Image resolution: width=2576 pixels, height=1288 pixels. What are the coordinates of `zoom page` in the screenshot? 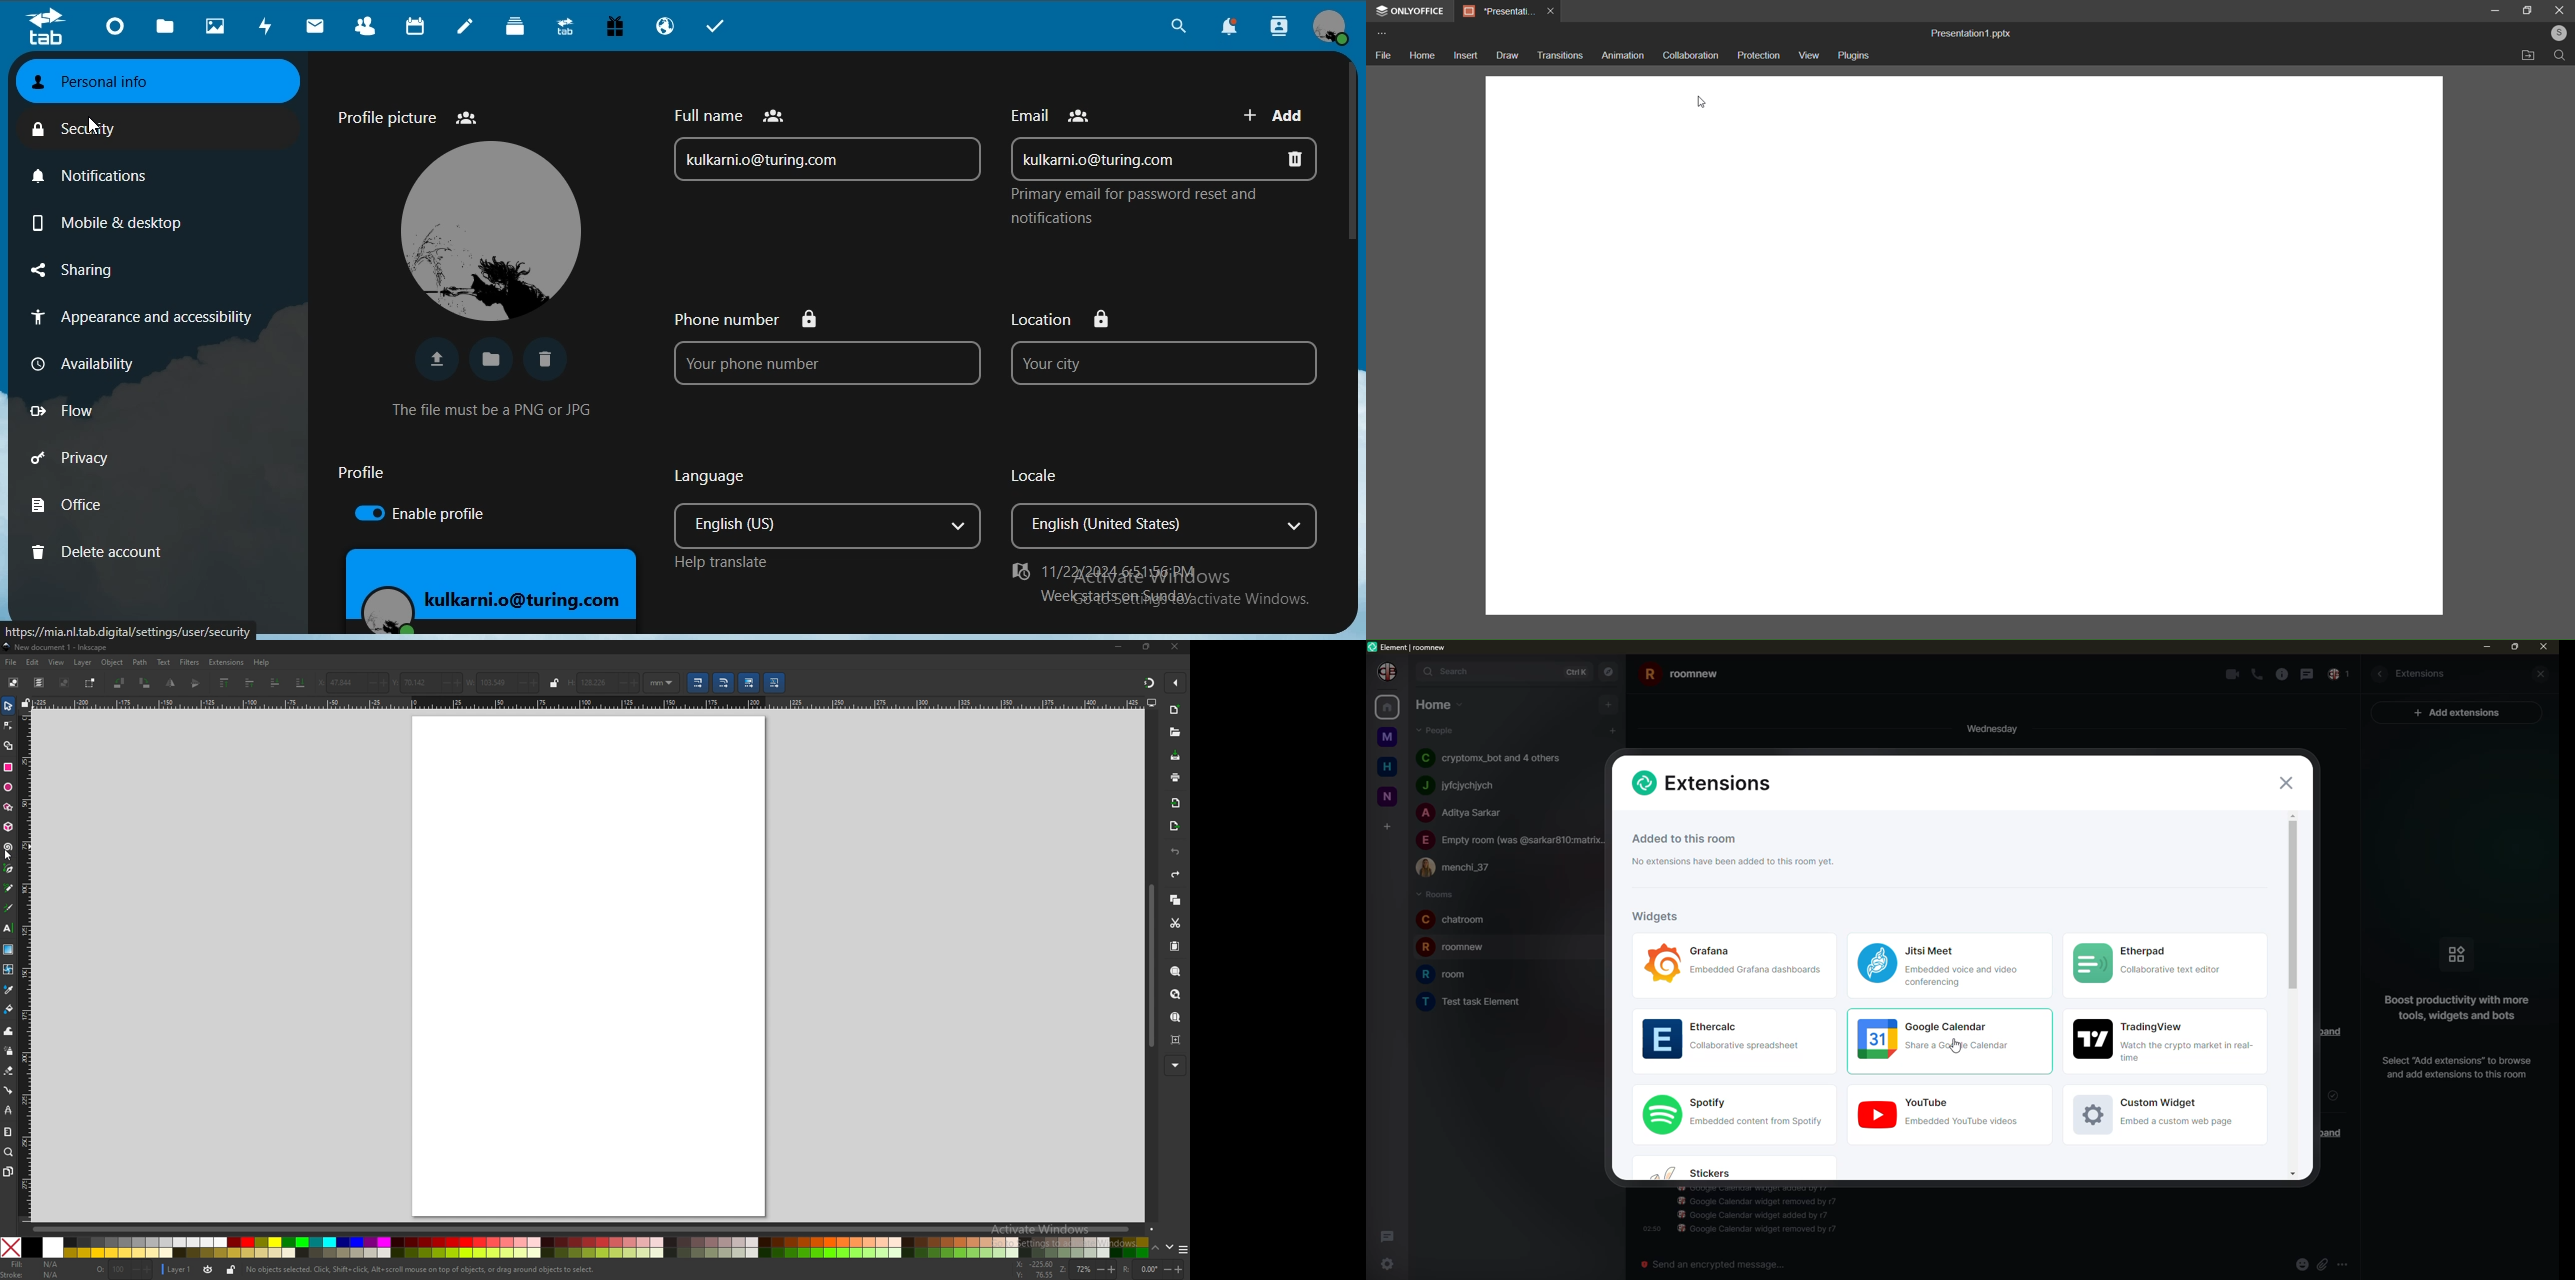 It's located at (1176, 1018).